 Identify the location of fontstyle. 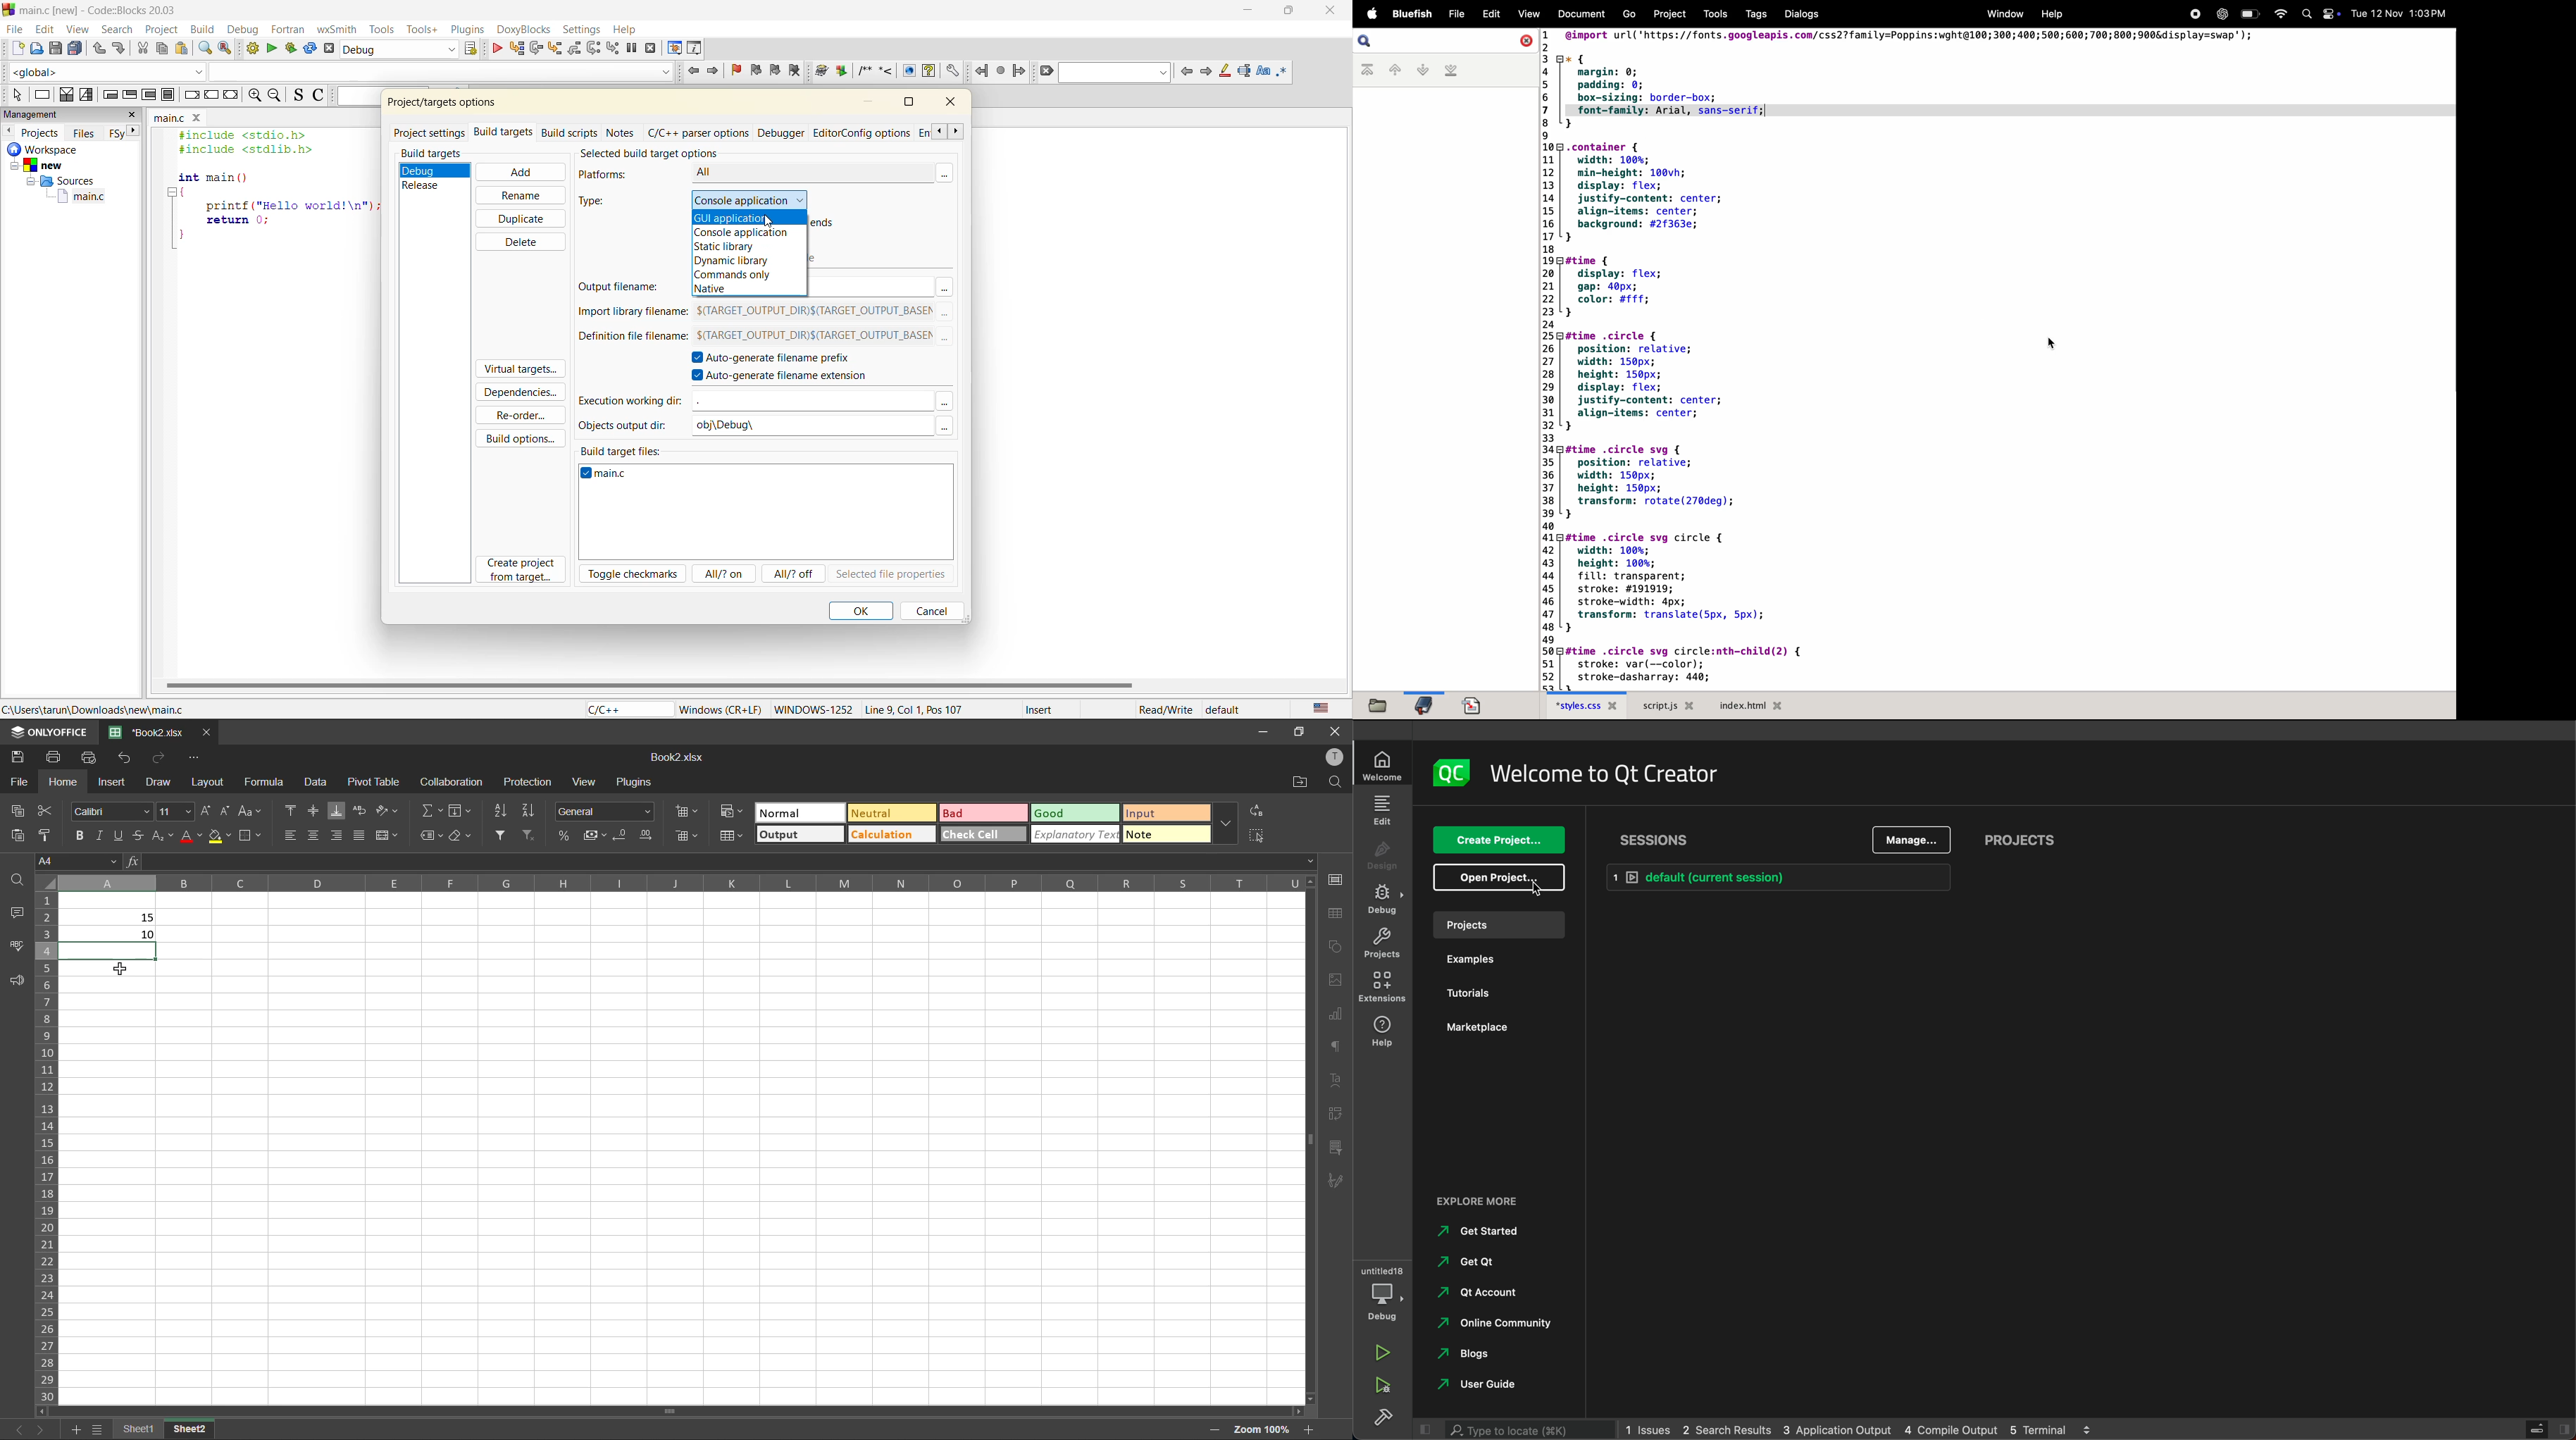
(110, 809).